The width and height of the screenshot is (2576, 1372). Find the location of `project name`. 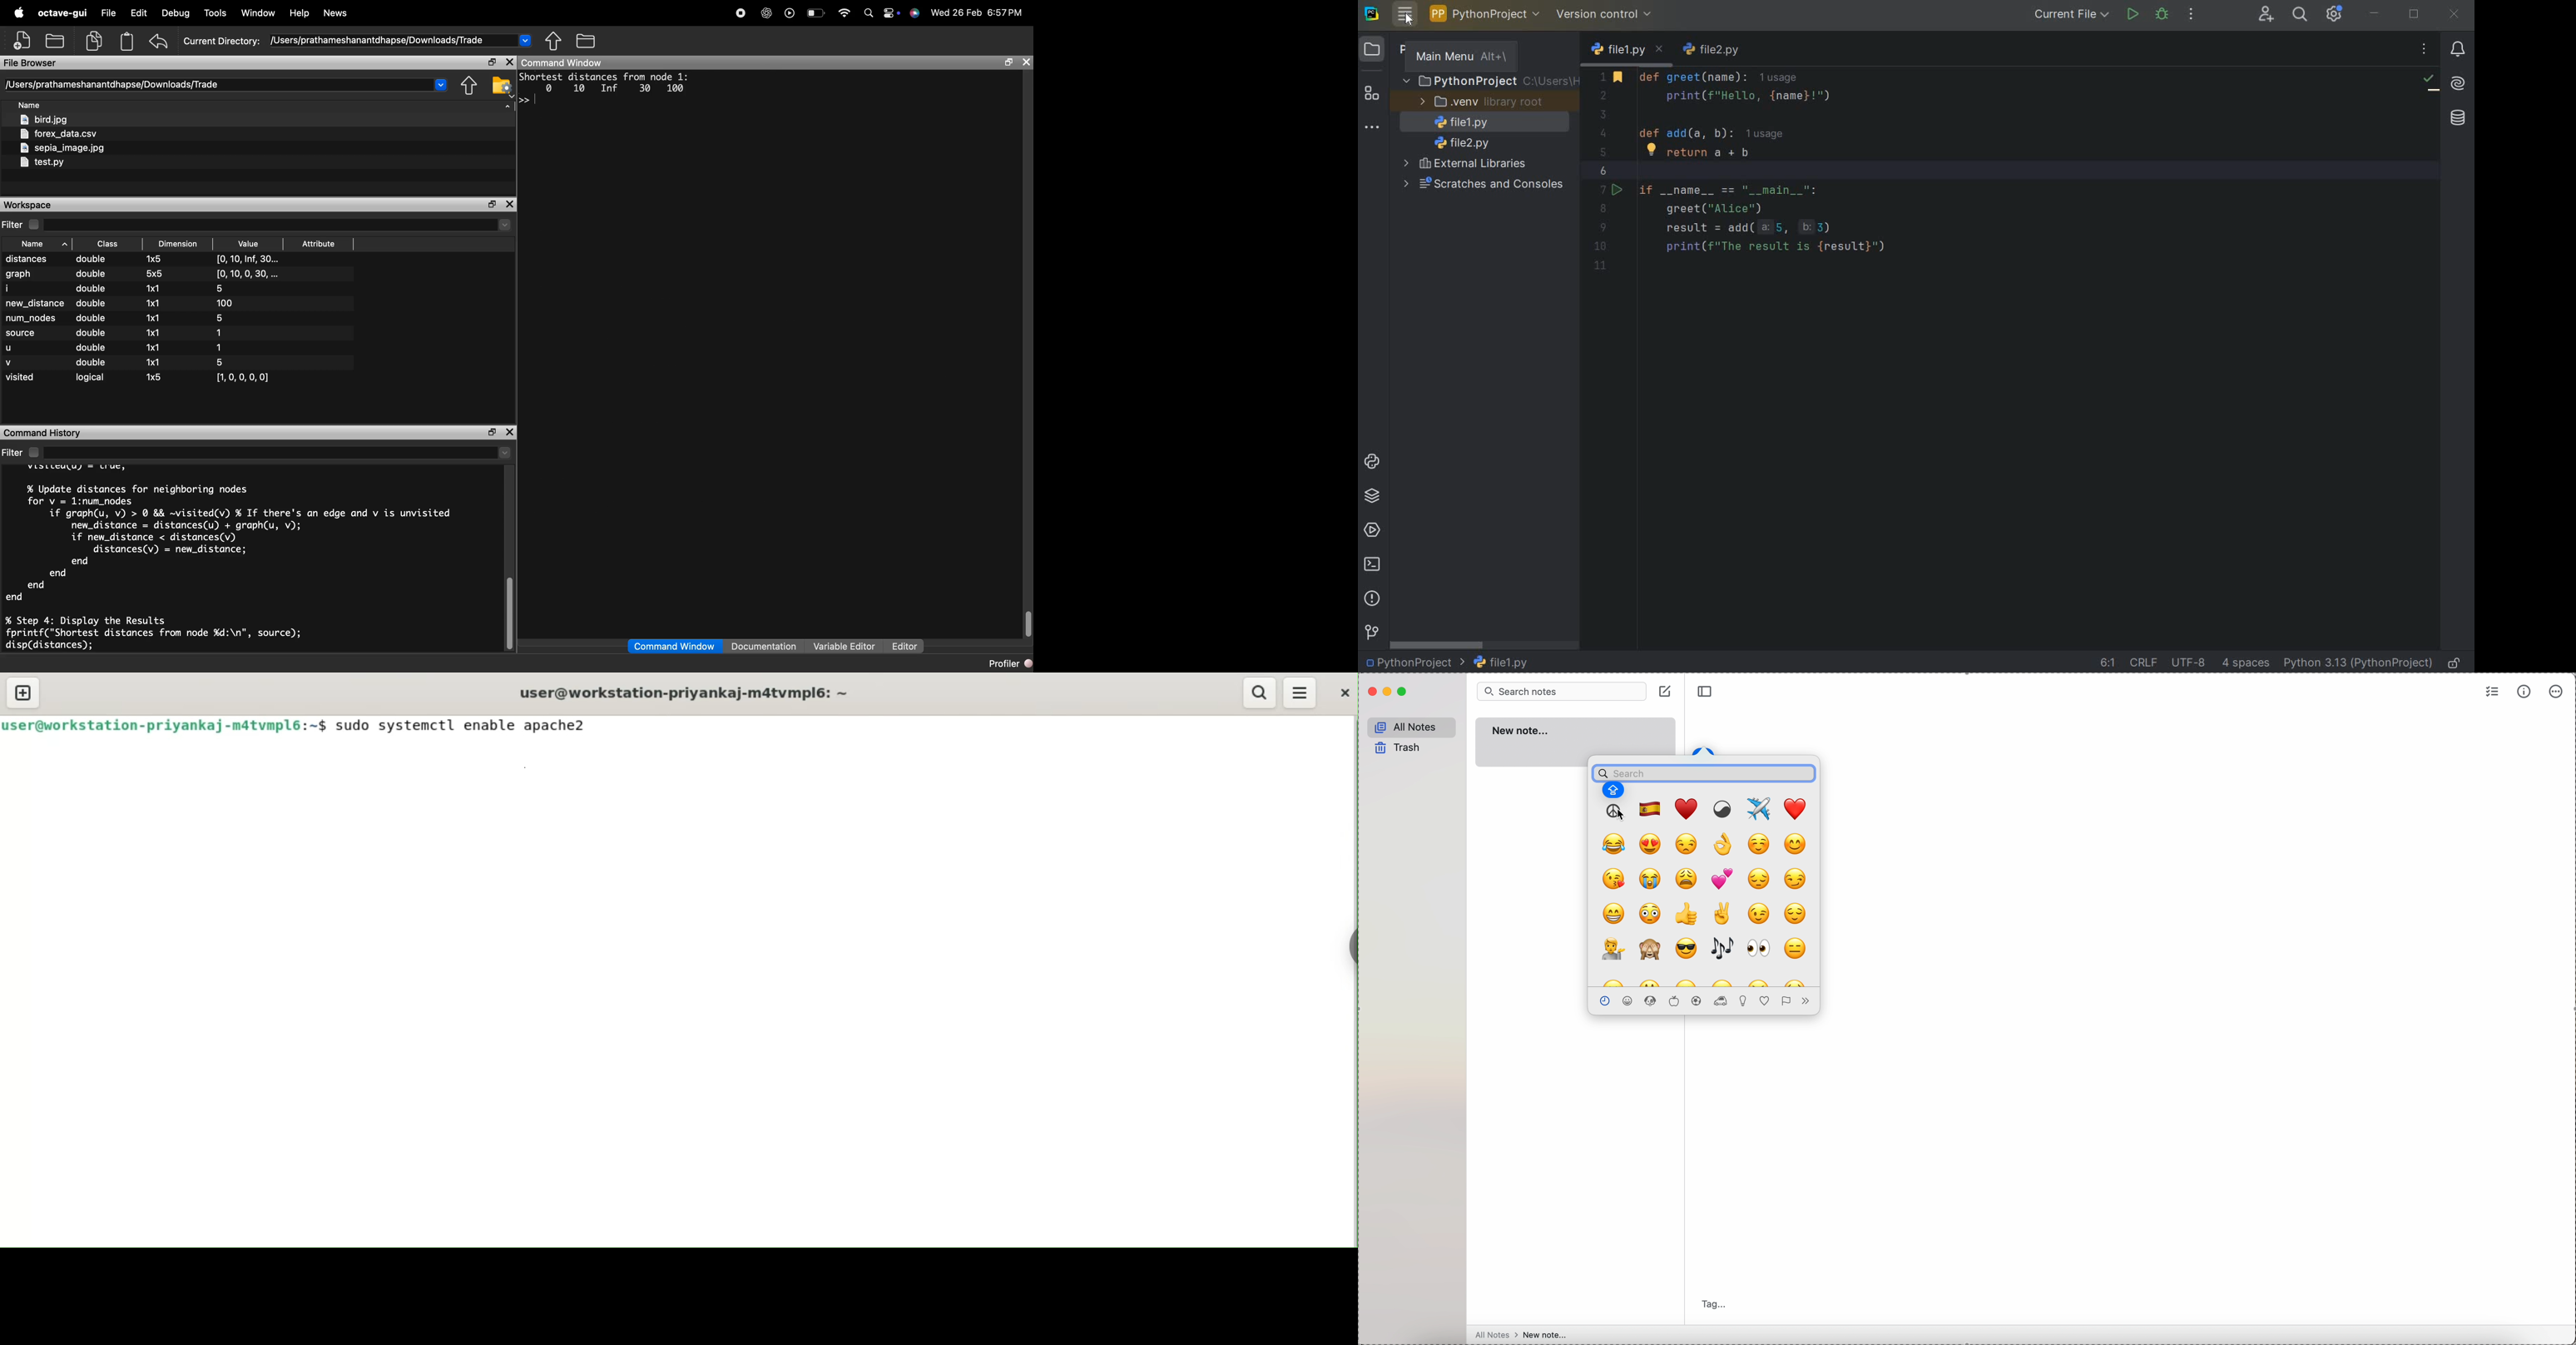

project name is located at coordinates (1484, 14).